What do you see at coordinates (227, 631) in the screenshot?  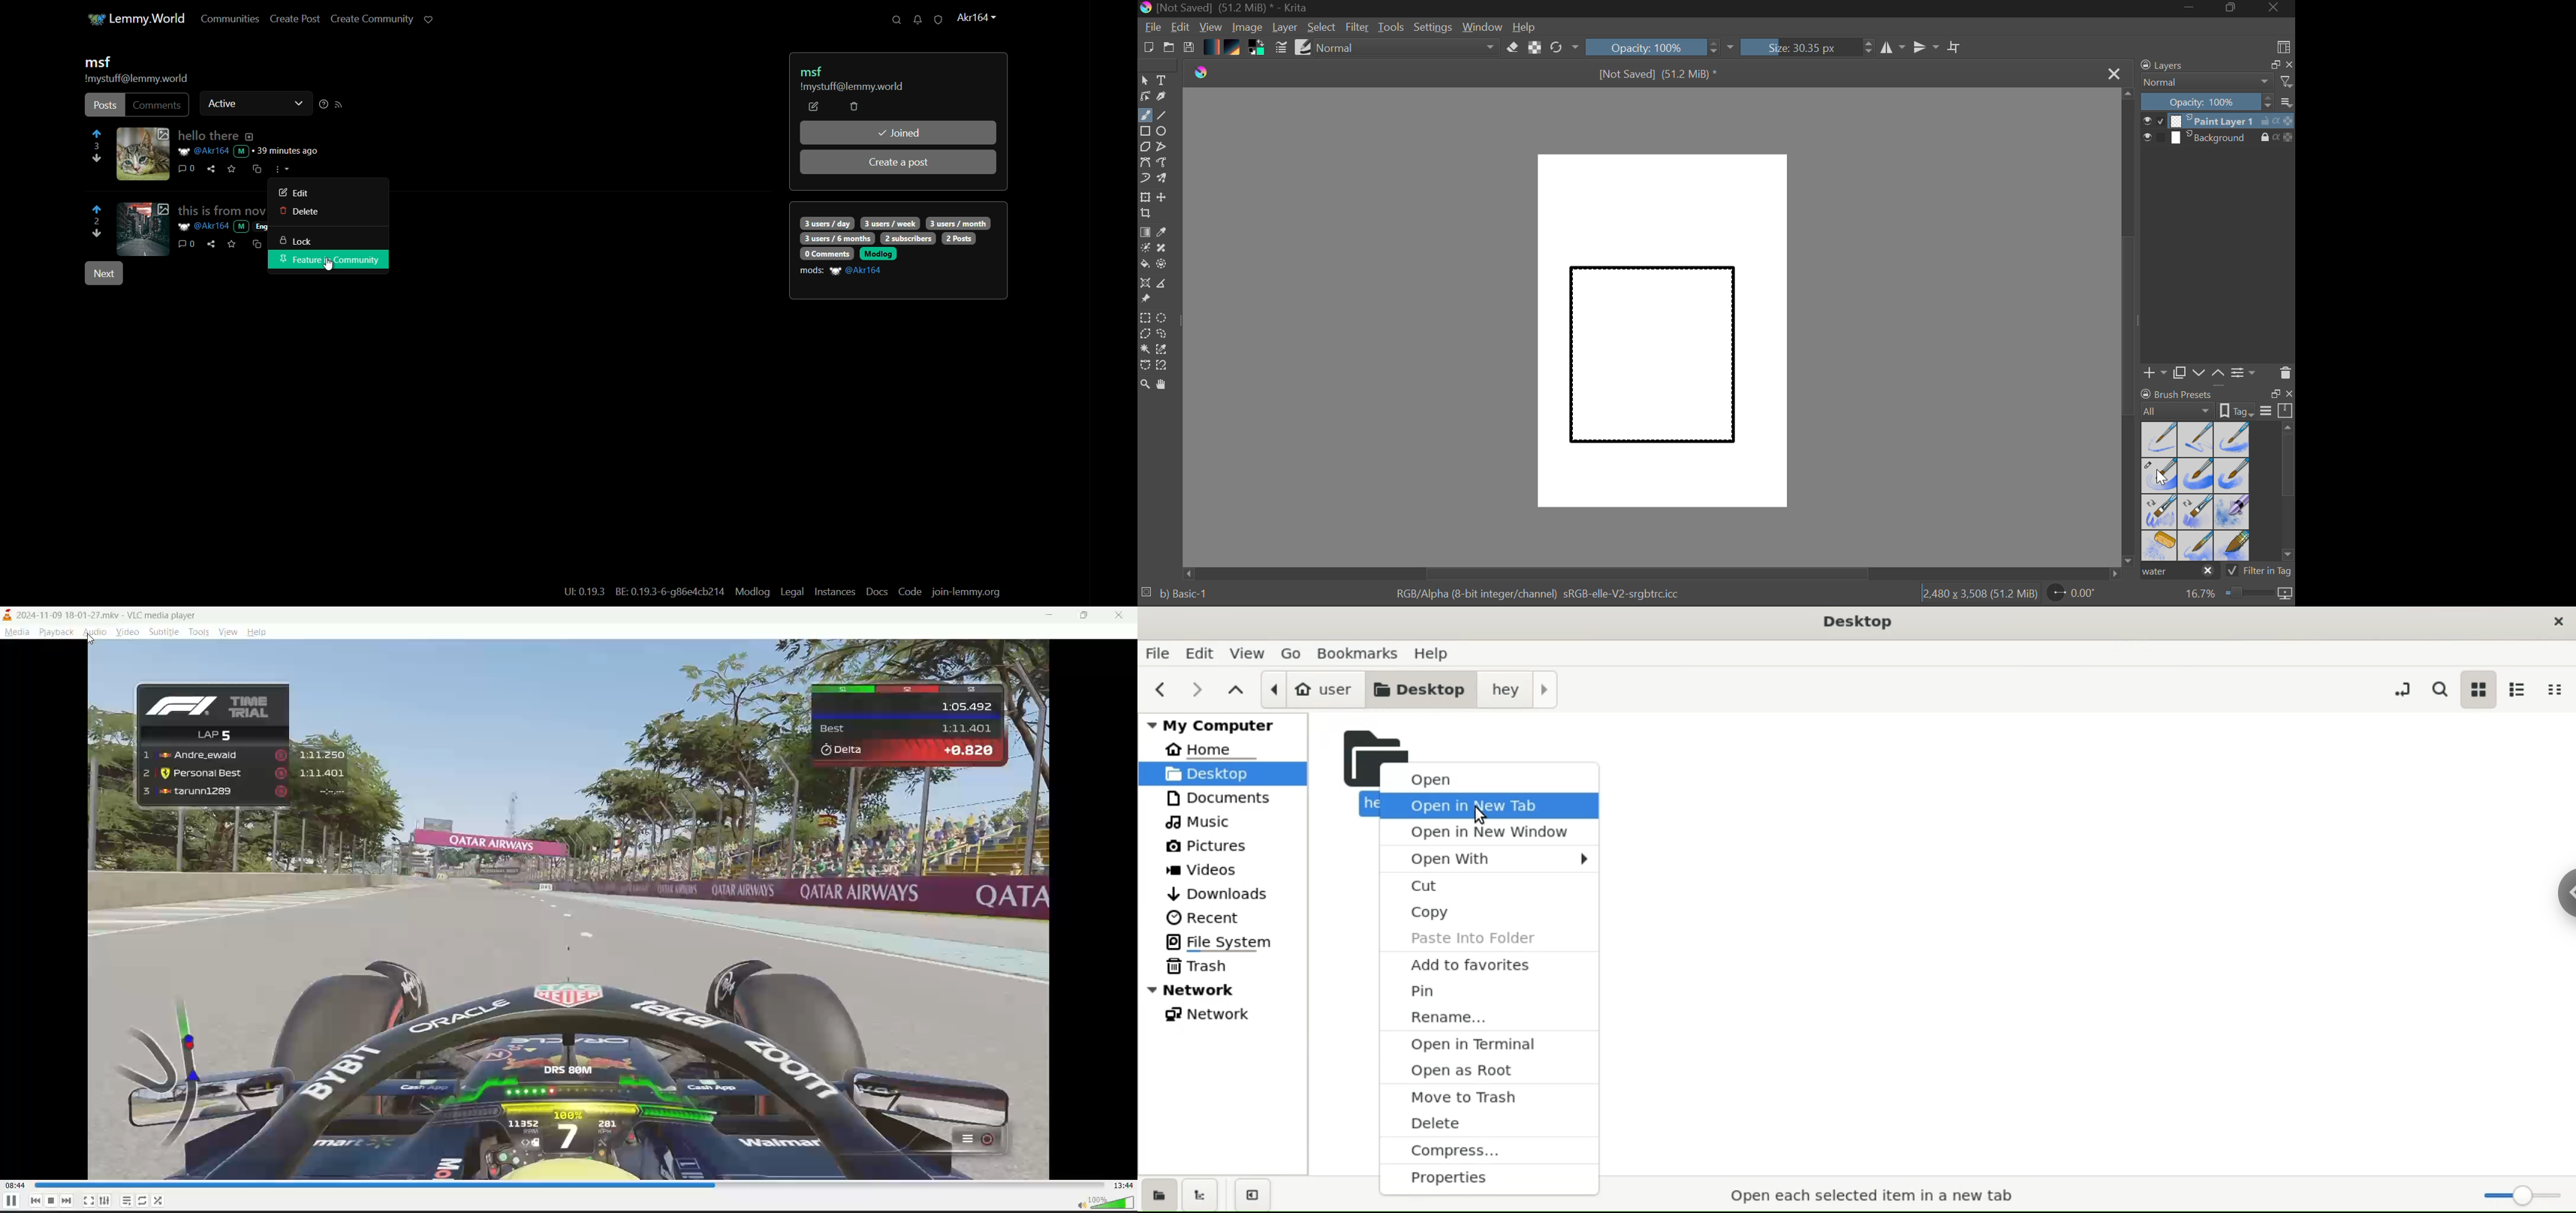 I see `view` at bounding box center [227, 631].